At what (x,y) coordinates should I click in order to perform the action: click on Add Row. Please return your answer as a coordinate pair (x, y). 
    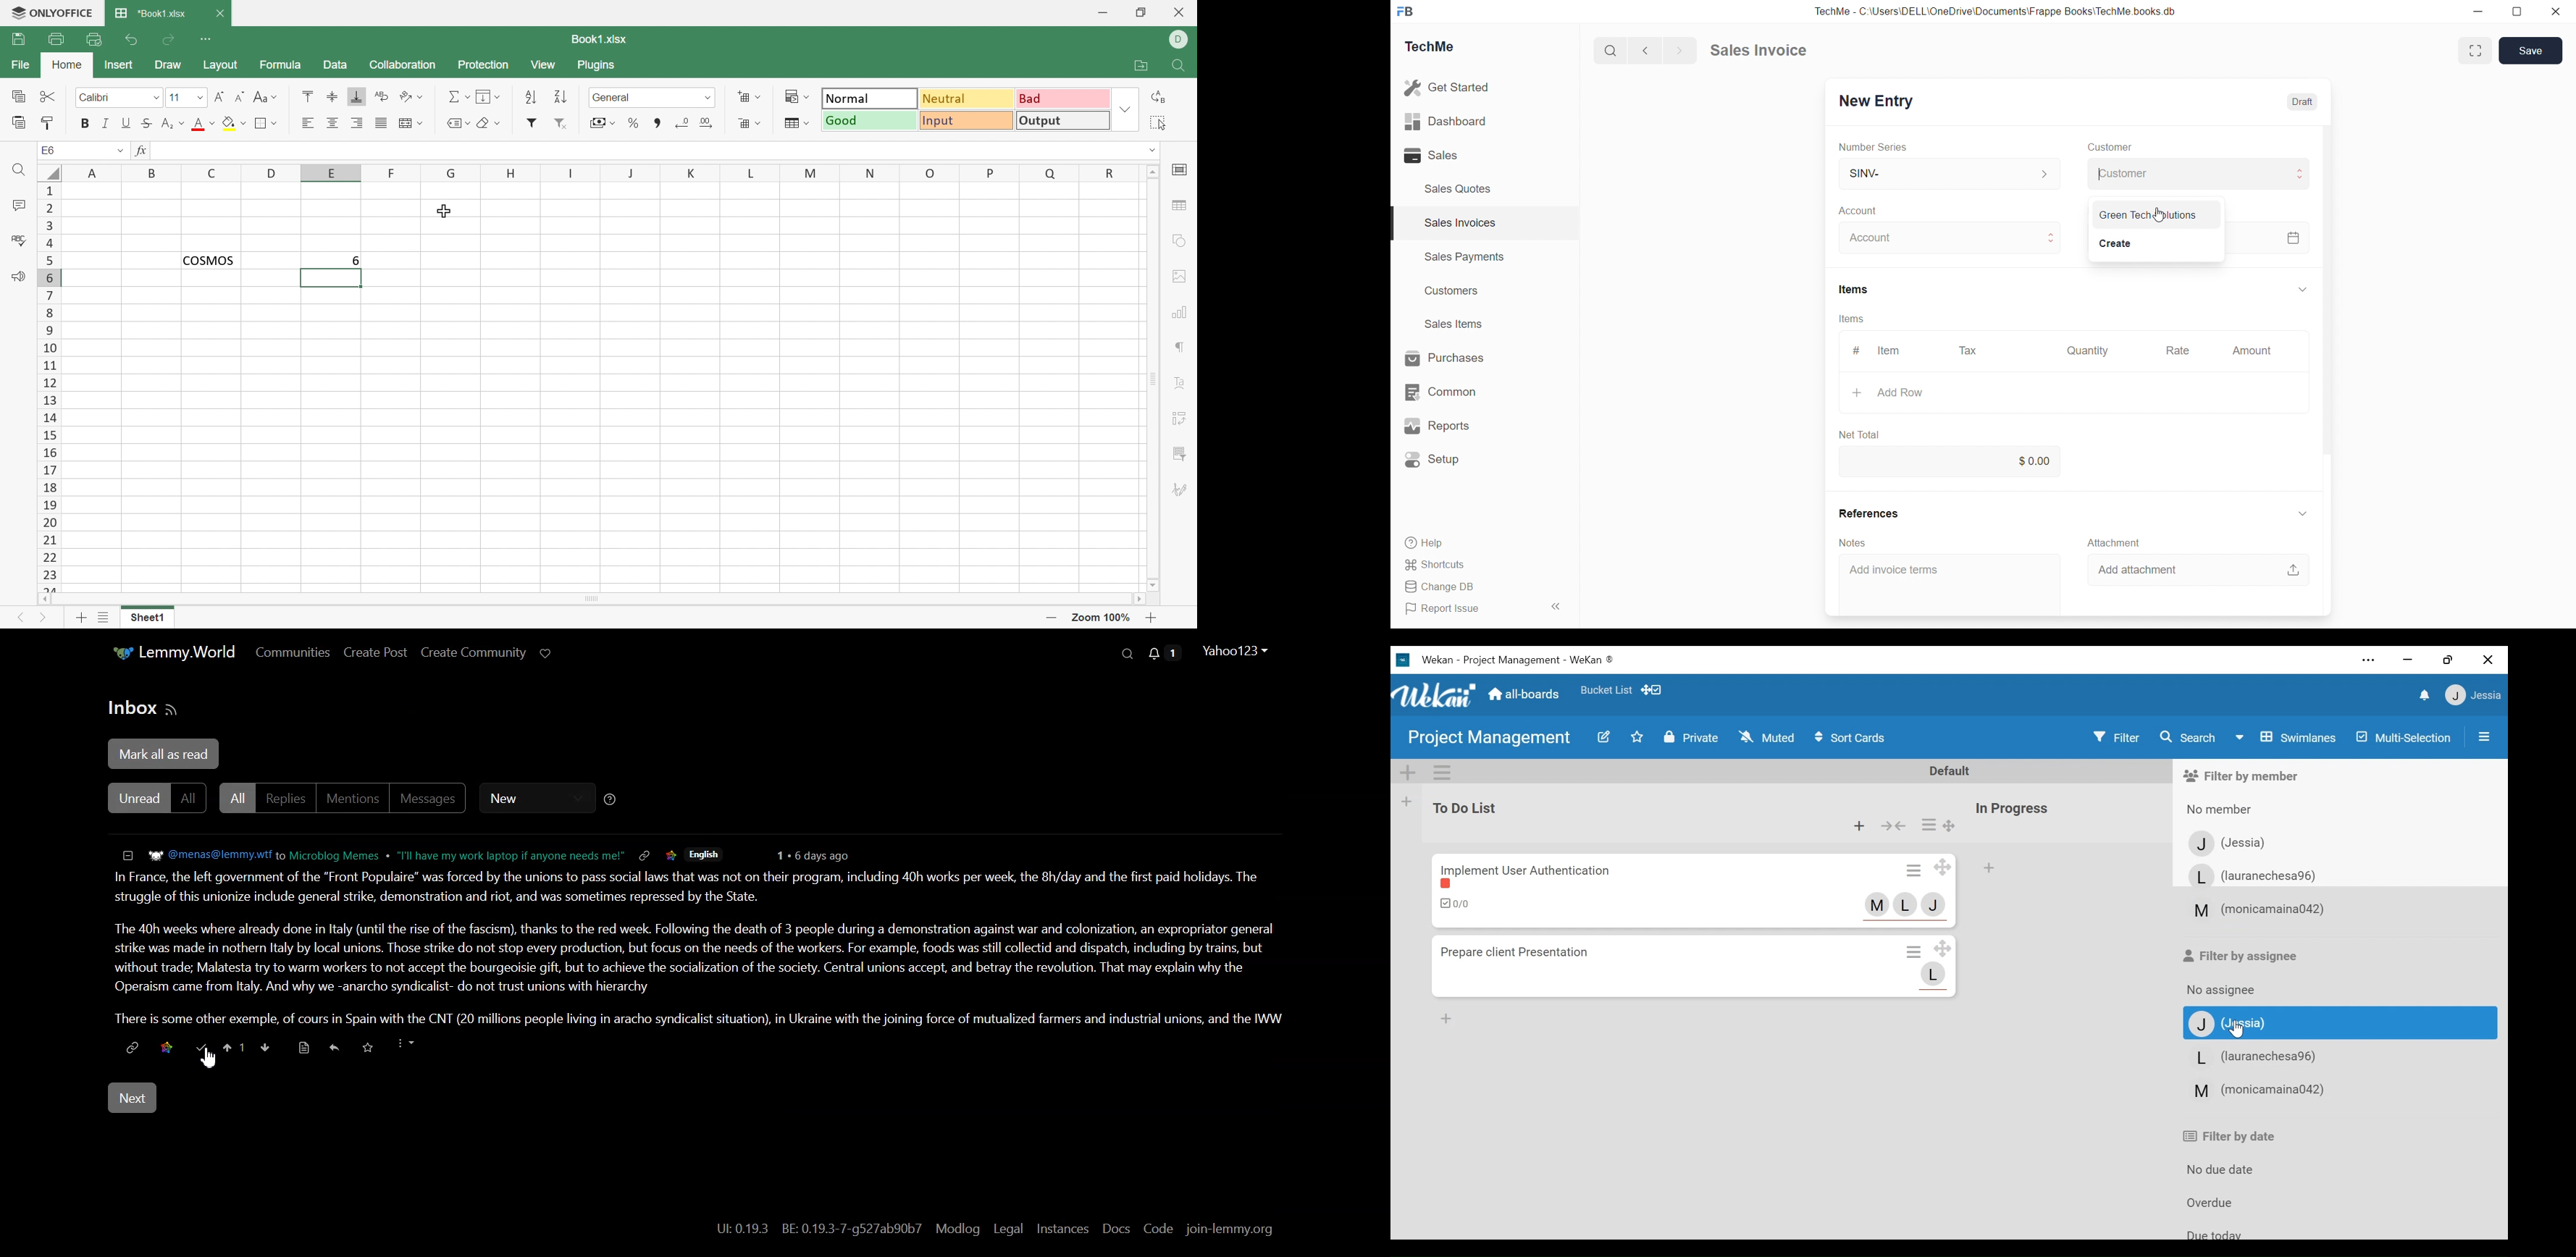
    Looking at the image, I should click on (1888, 392).